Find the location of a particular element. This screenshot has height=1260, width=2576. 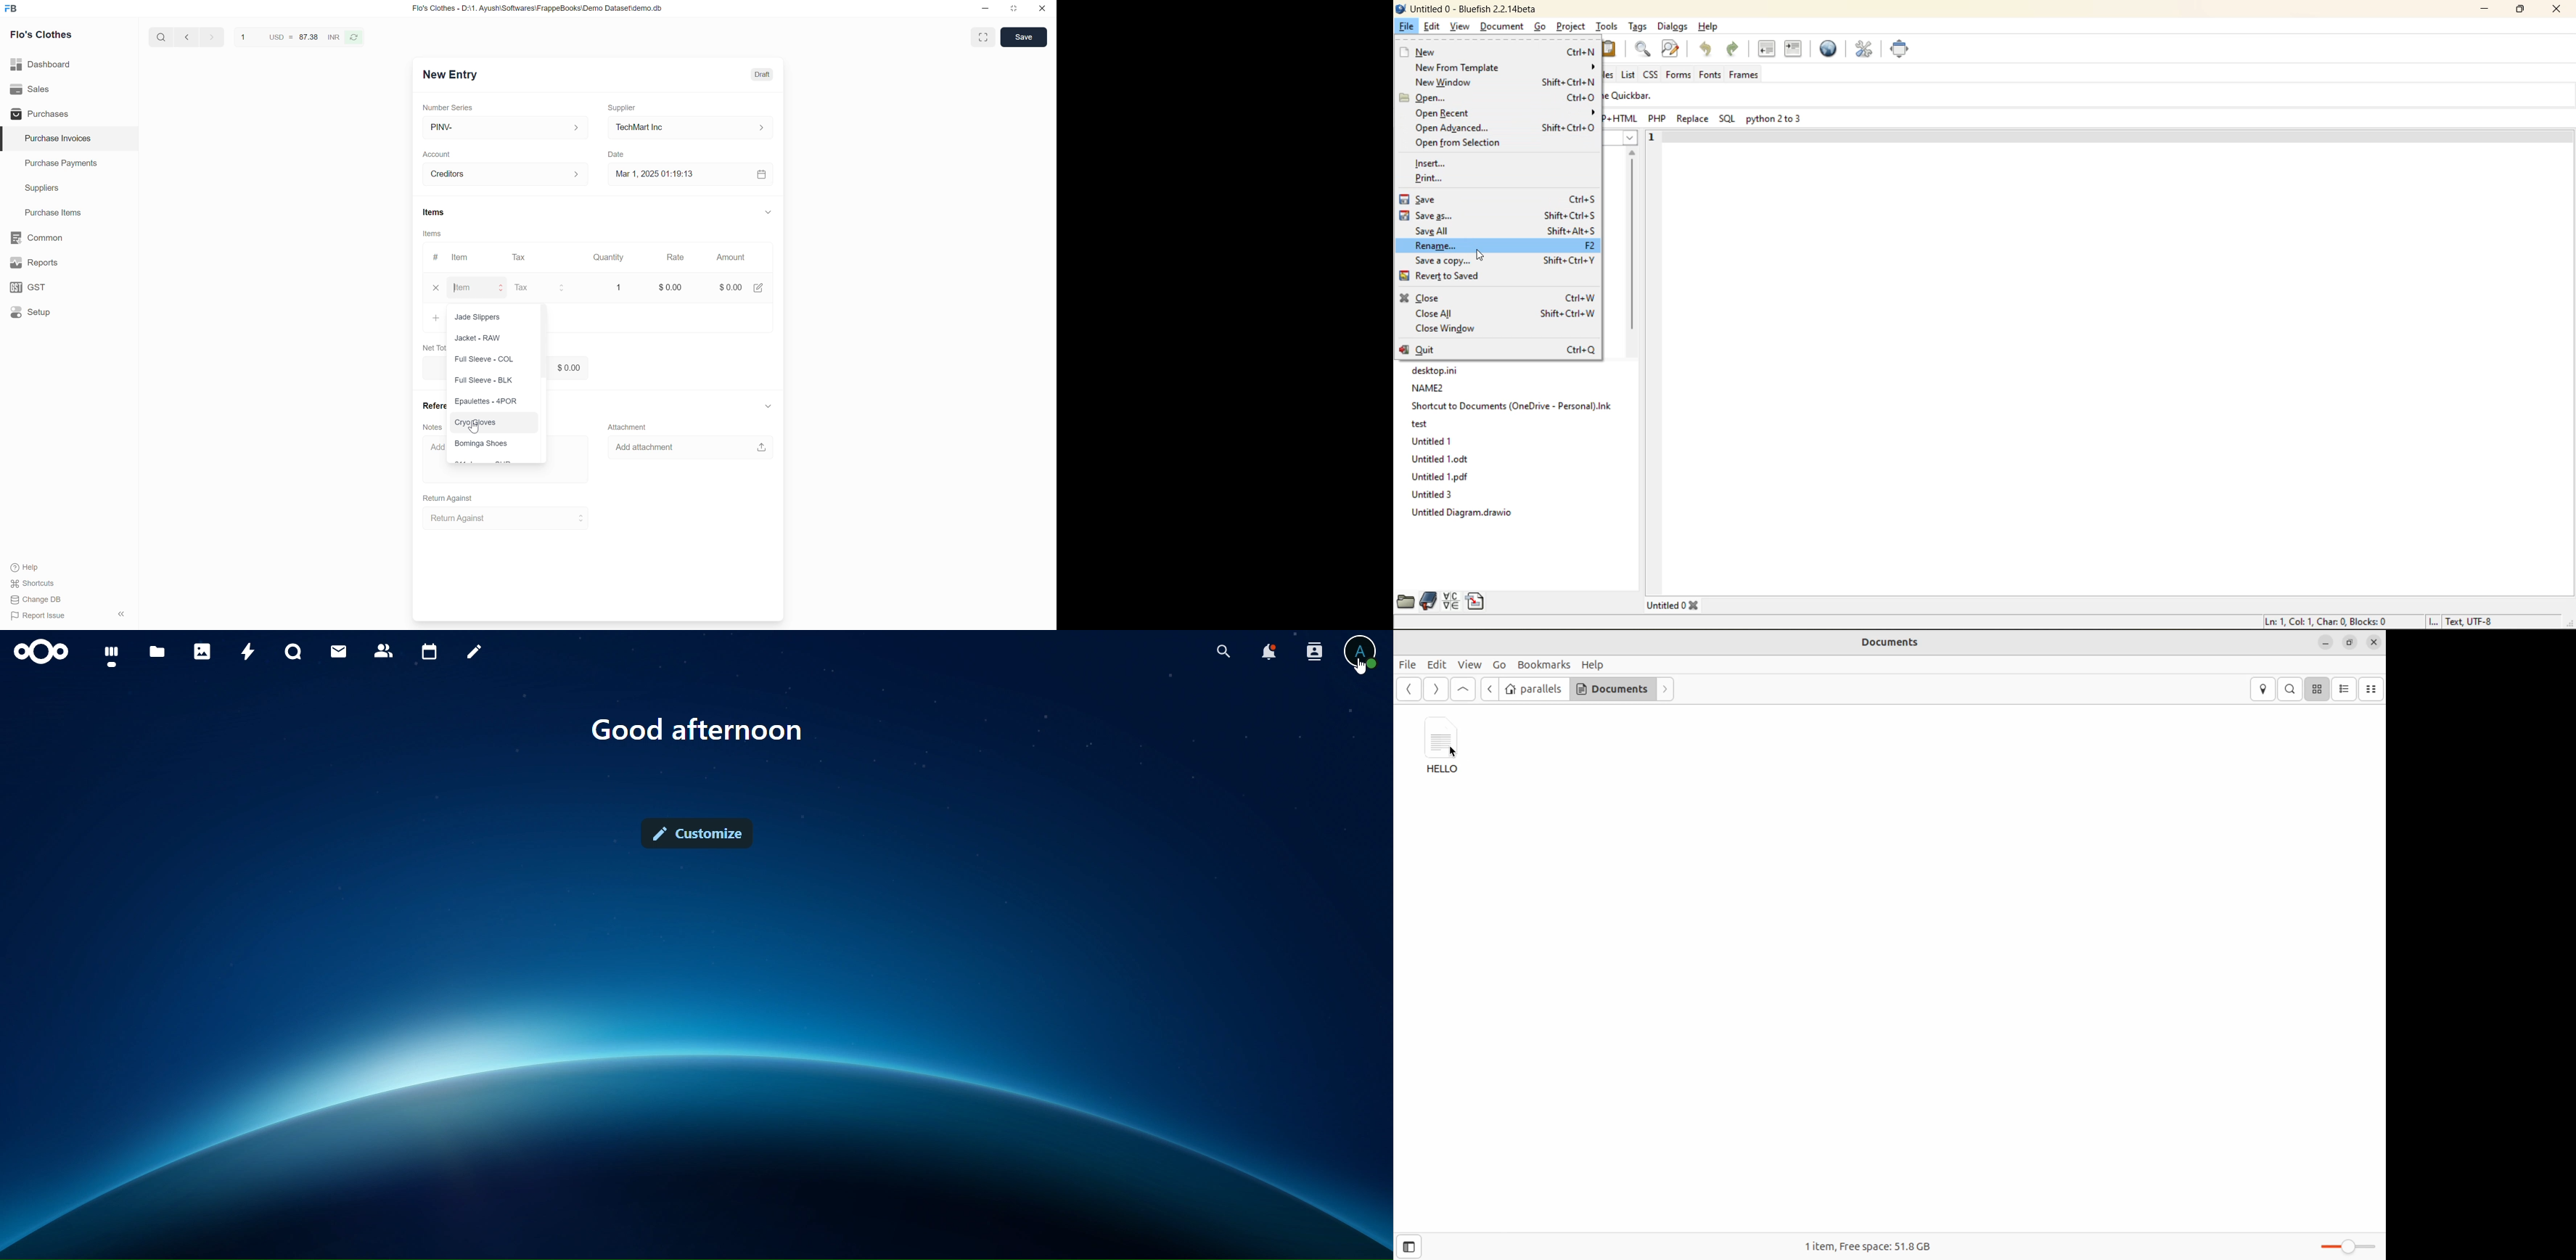

Purchases is located at coordinates (38, 114).